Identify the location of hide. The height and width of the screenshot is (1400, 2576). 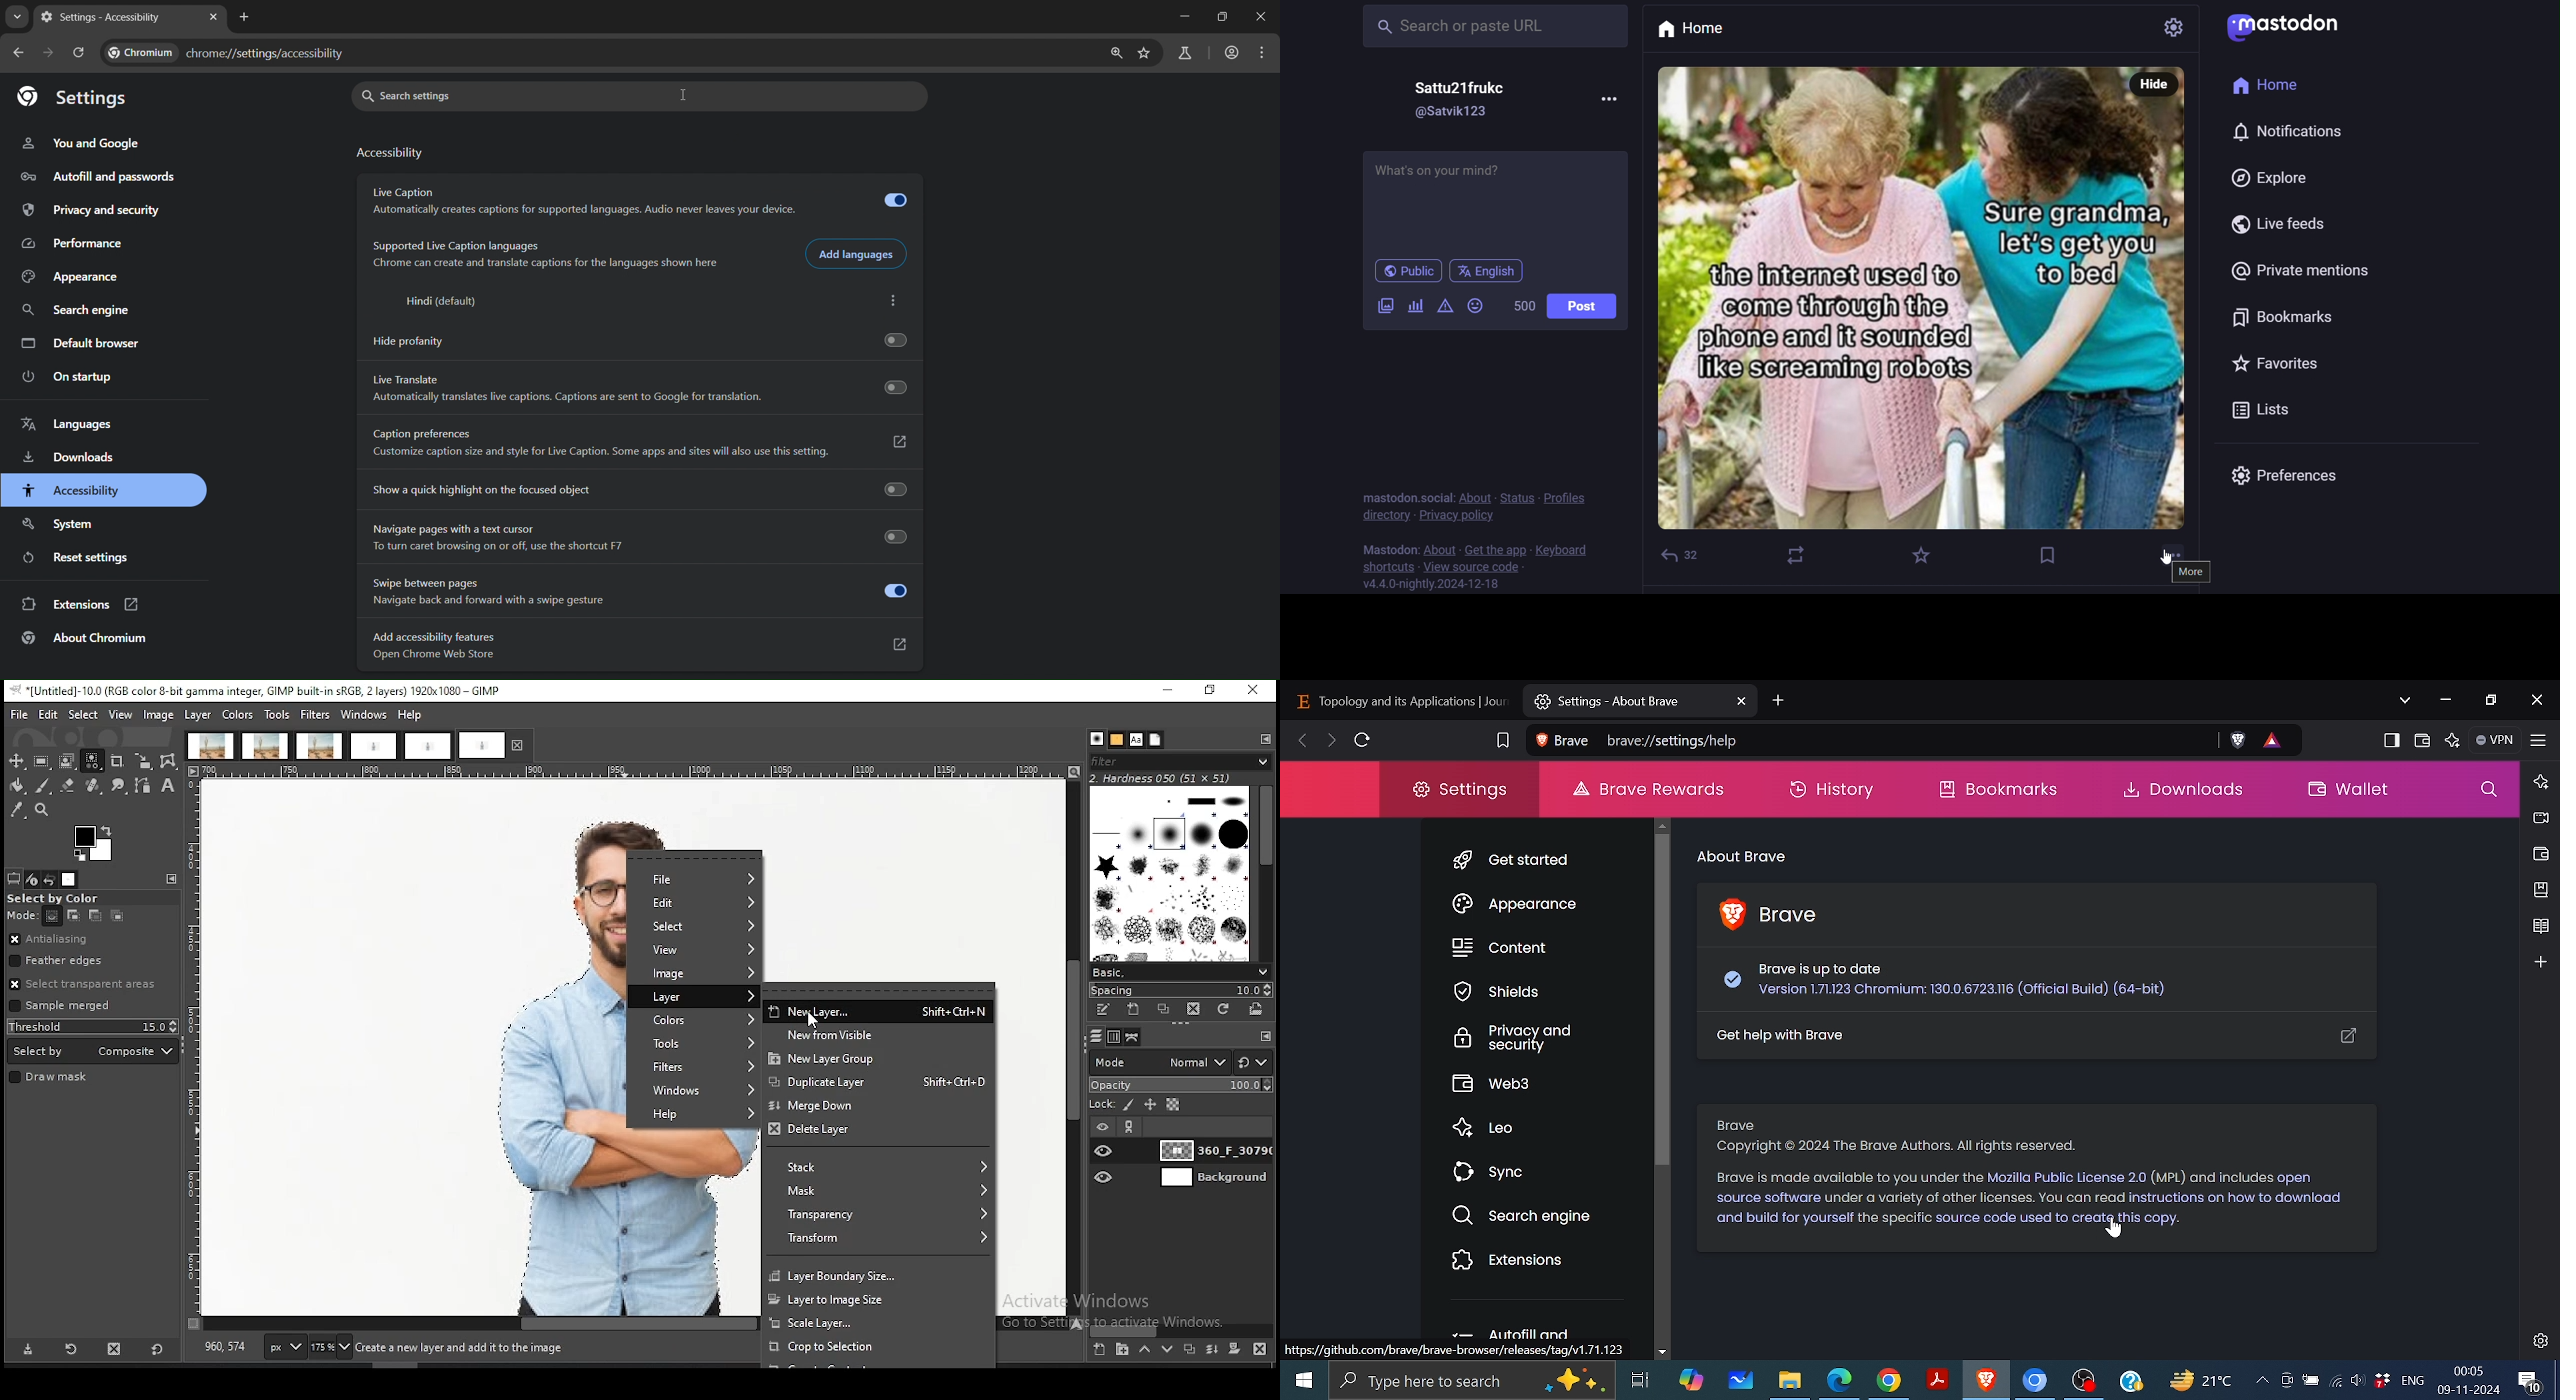
(2154, 84).